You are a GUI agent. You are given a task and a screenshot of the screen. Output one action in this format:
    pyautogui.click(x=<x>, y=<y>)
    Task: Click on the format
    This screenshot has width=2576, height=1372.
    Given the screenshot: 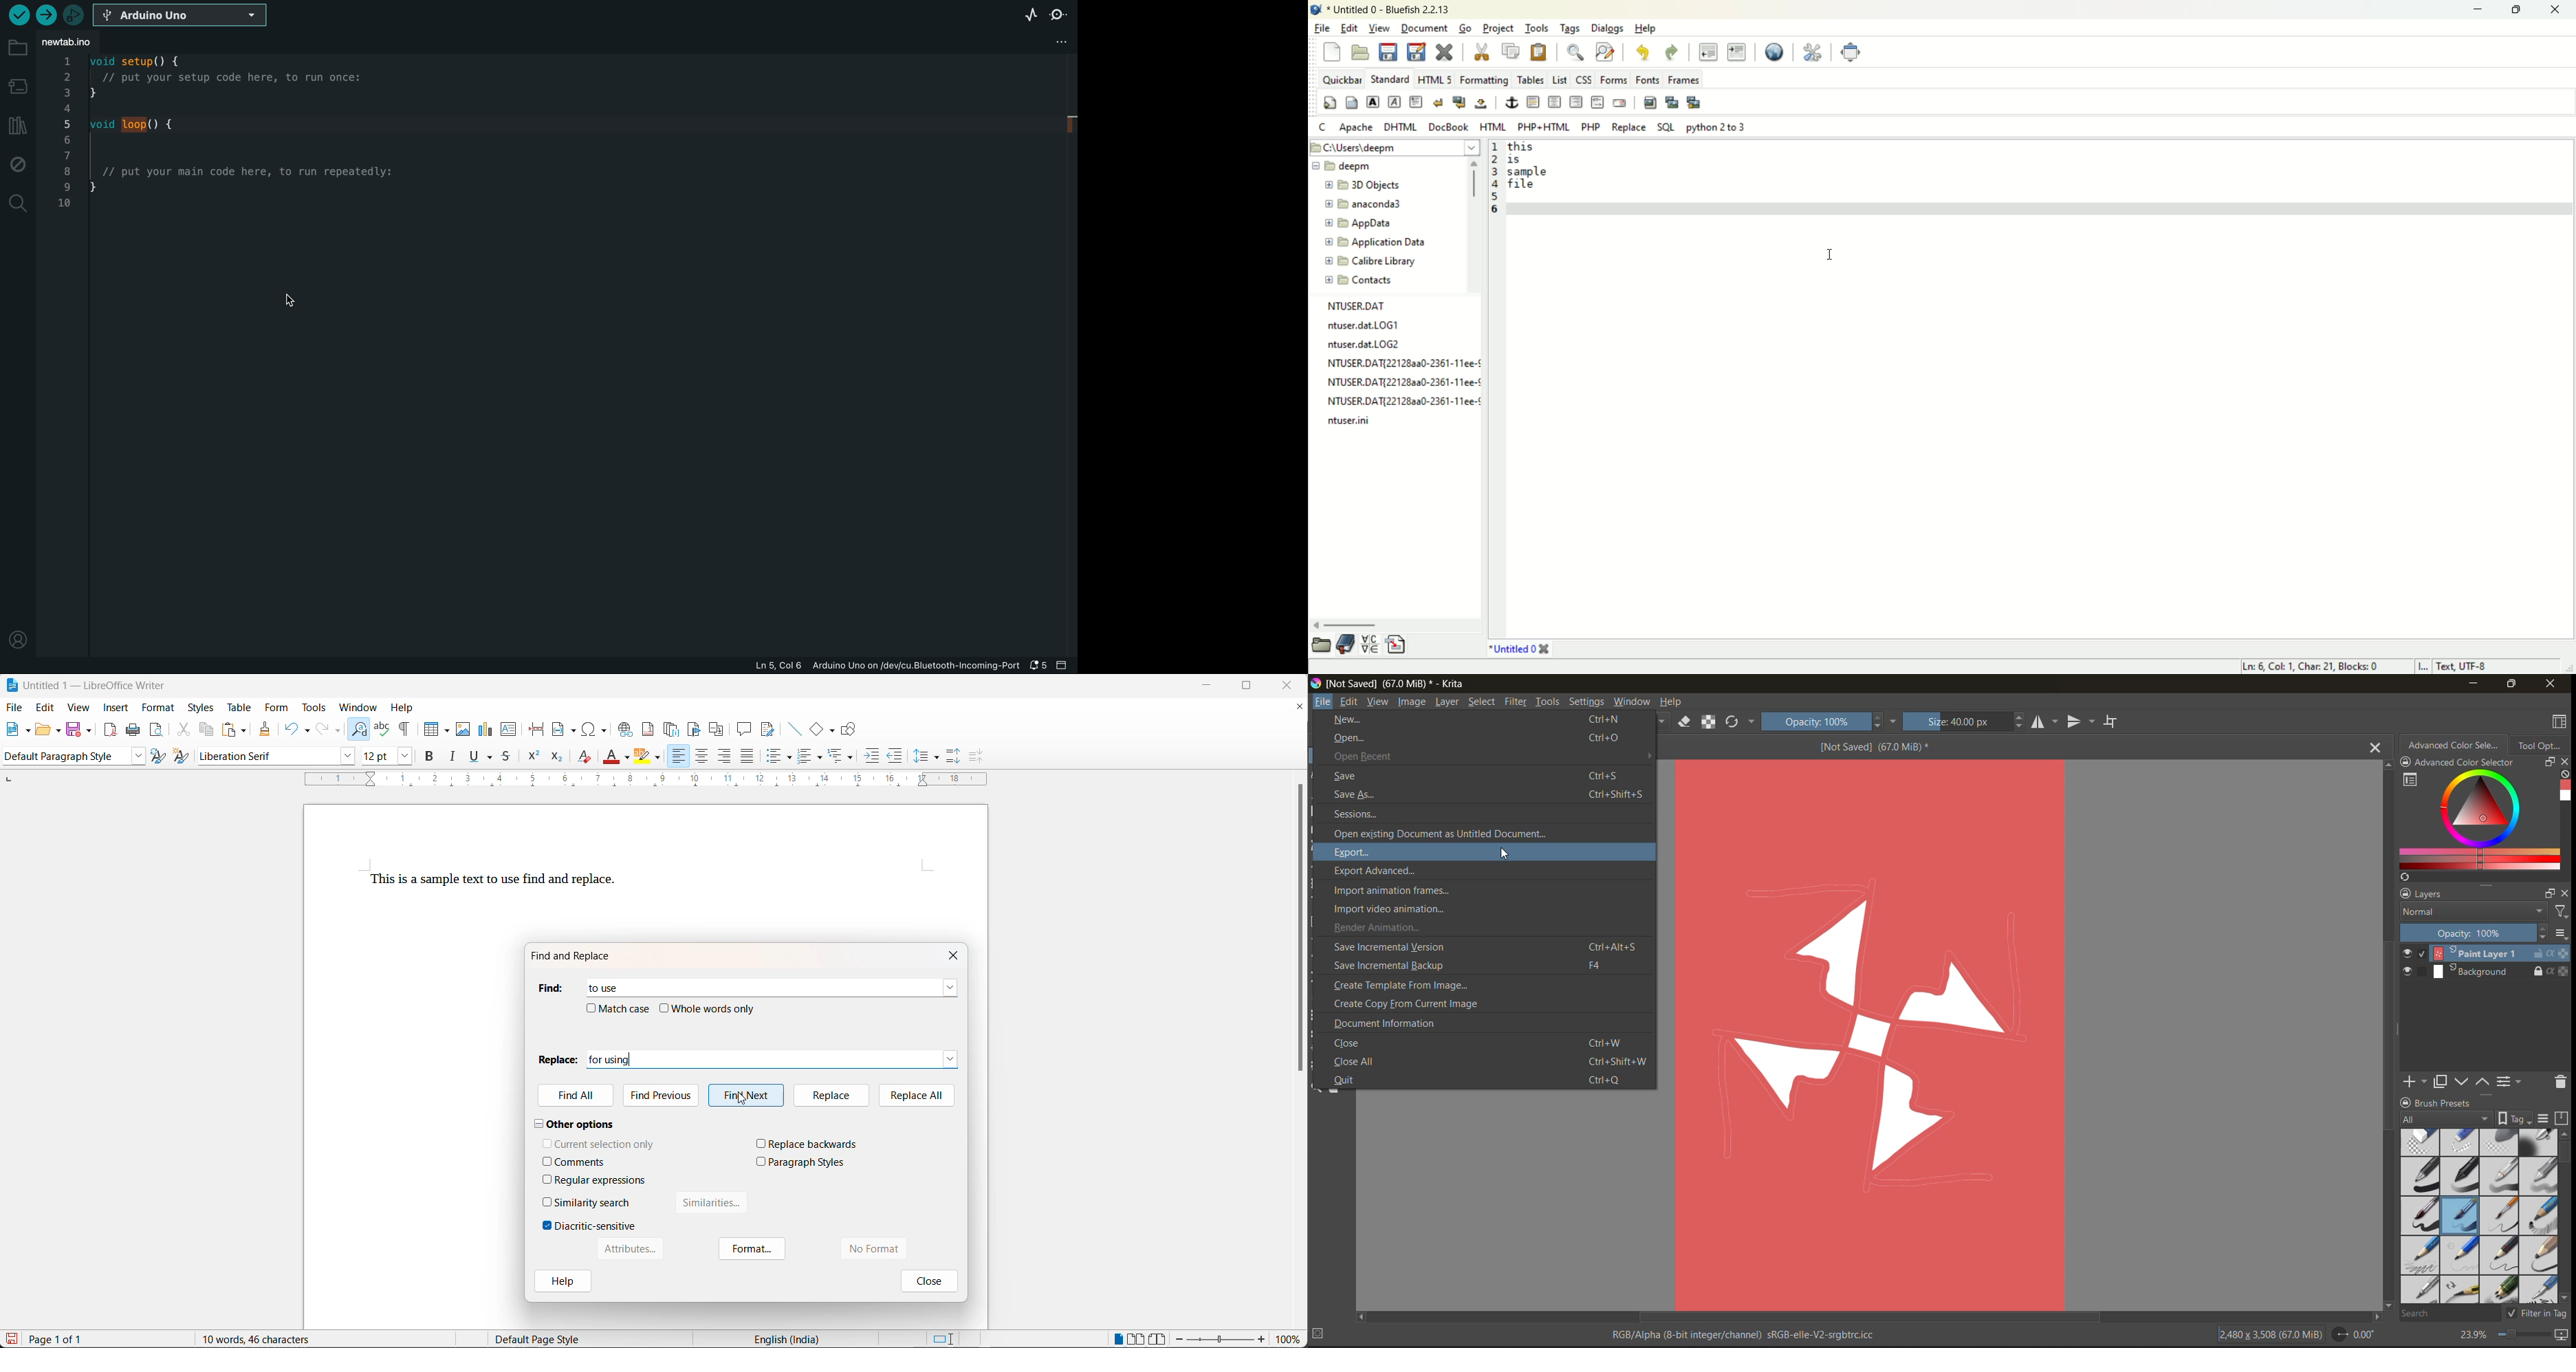 What is the action you would take?
    pyautogui.click(x=160, y=708)
    